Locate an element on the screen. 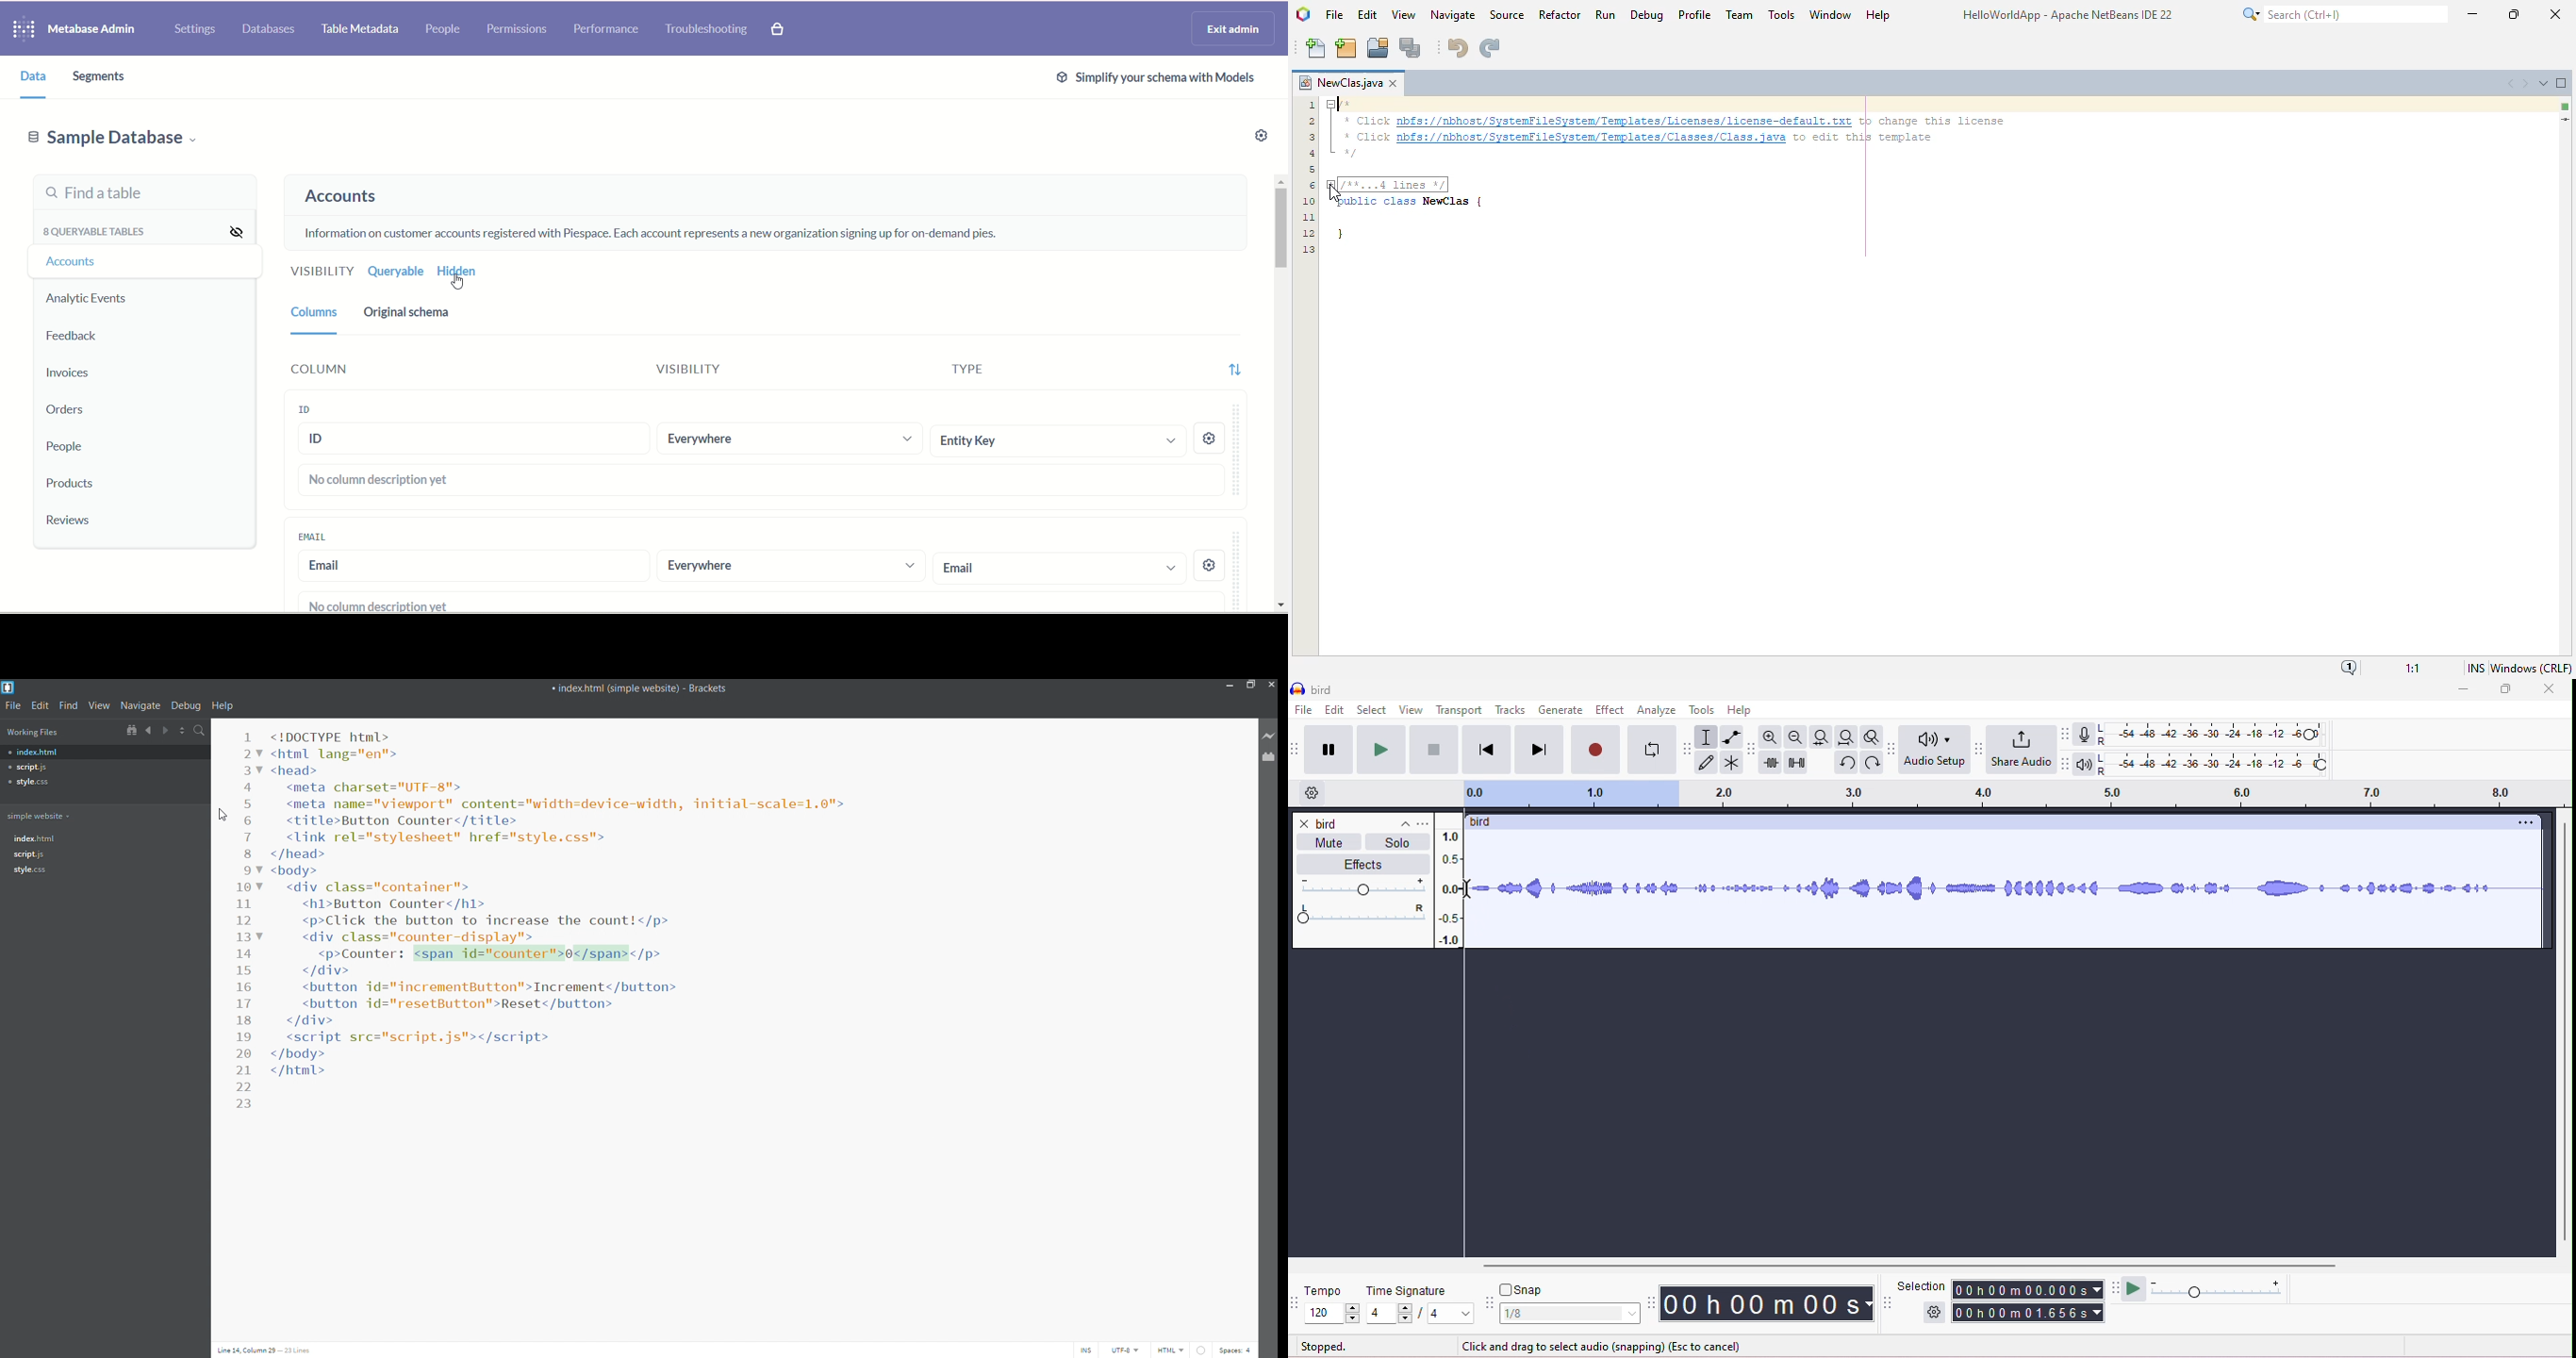 The height and width of the screenshot is (1372, 2576). minimize is located at coordinates (1225, 686).